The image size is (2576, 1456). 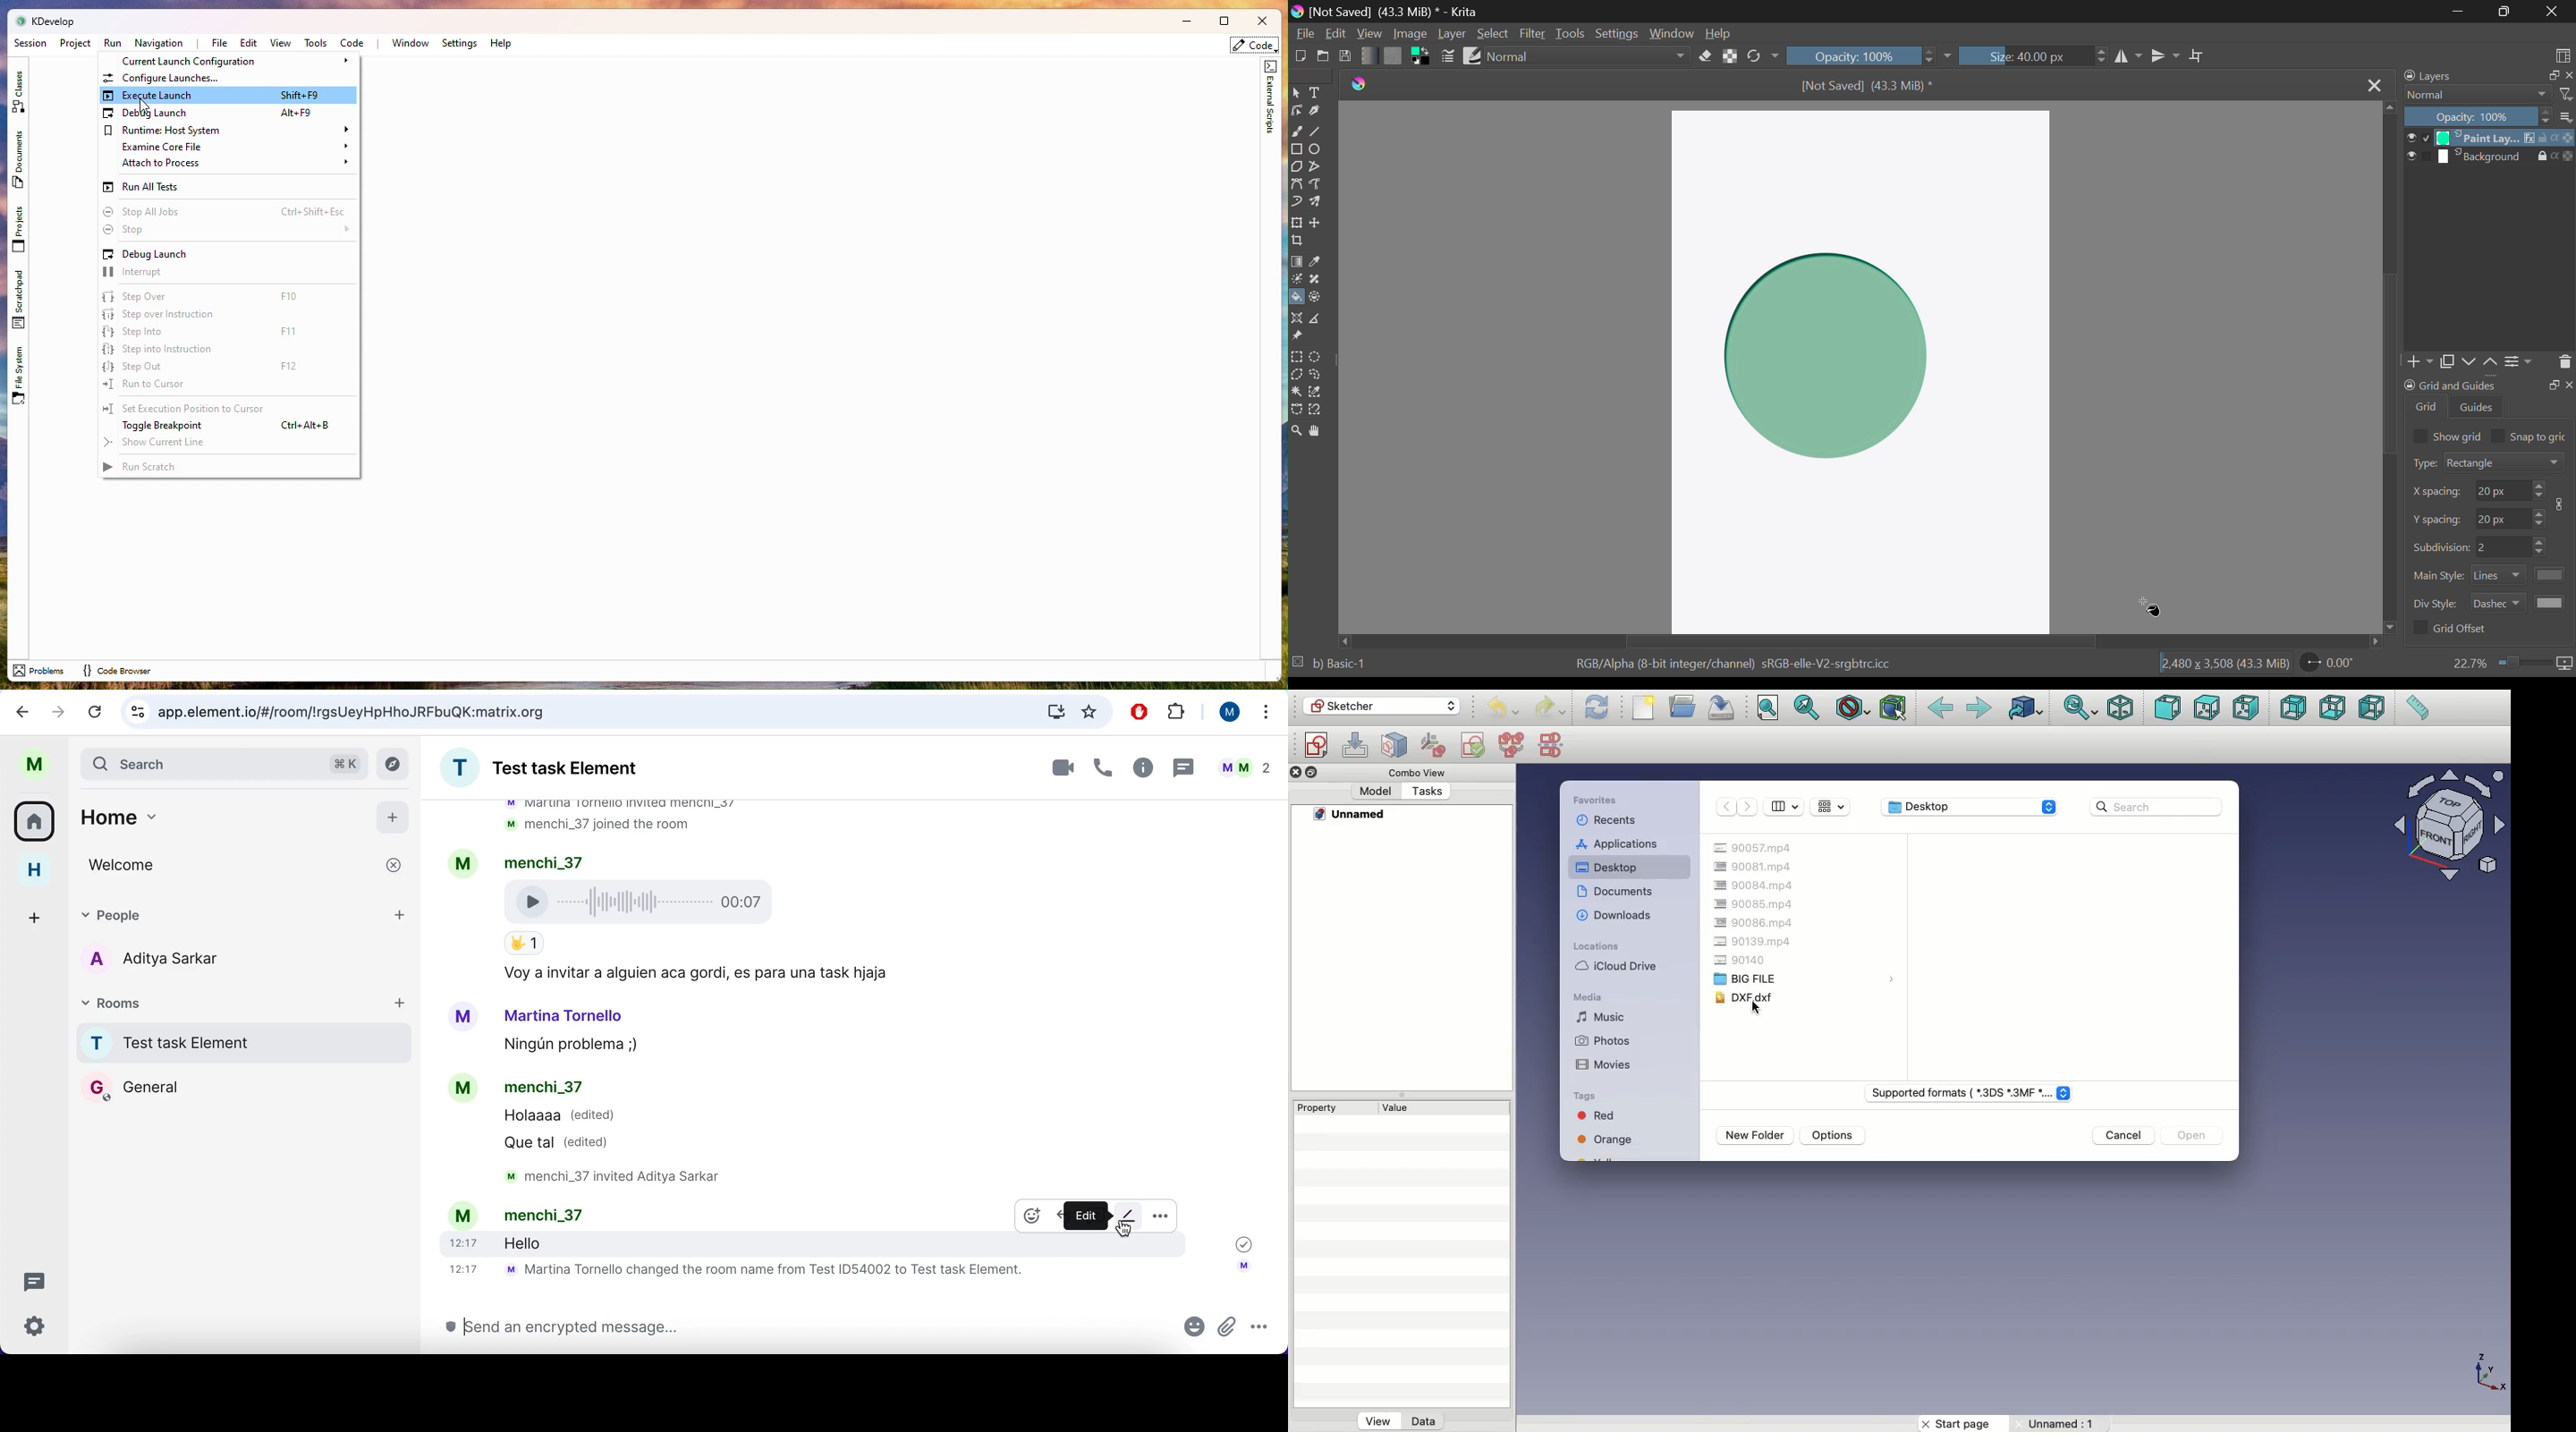 What do you see at coordinates (1615, 34) in the screenshot?
I see `Settings` at bounding box center [1615, 34].